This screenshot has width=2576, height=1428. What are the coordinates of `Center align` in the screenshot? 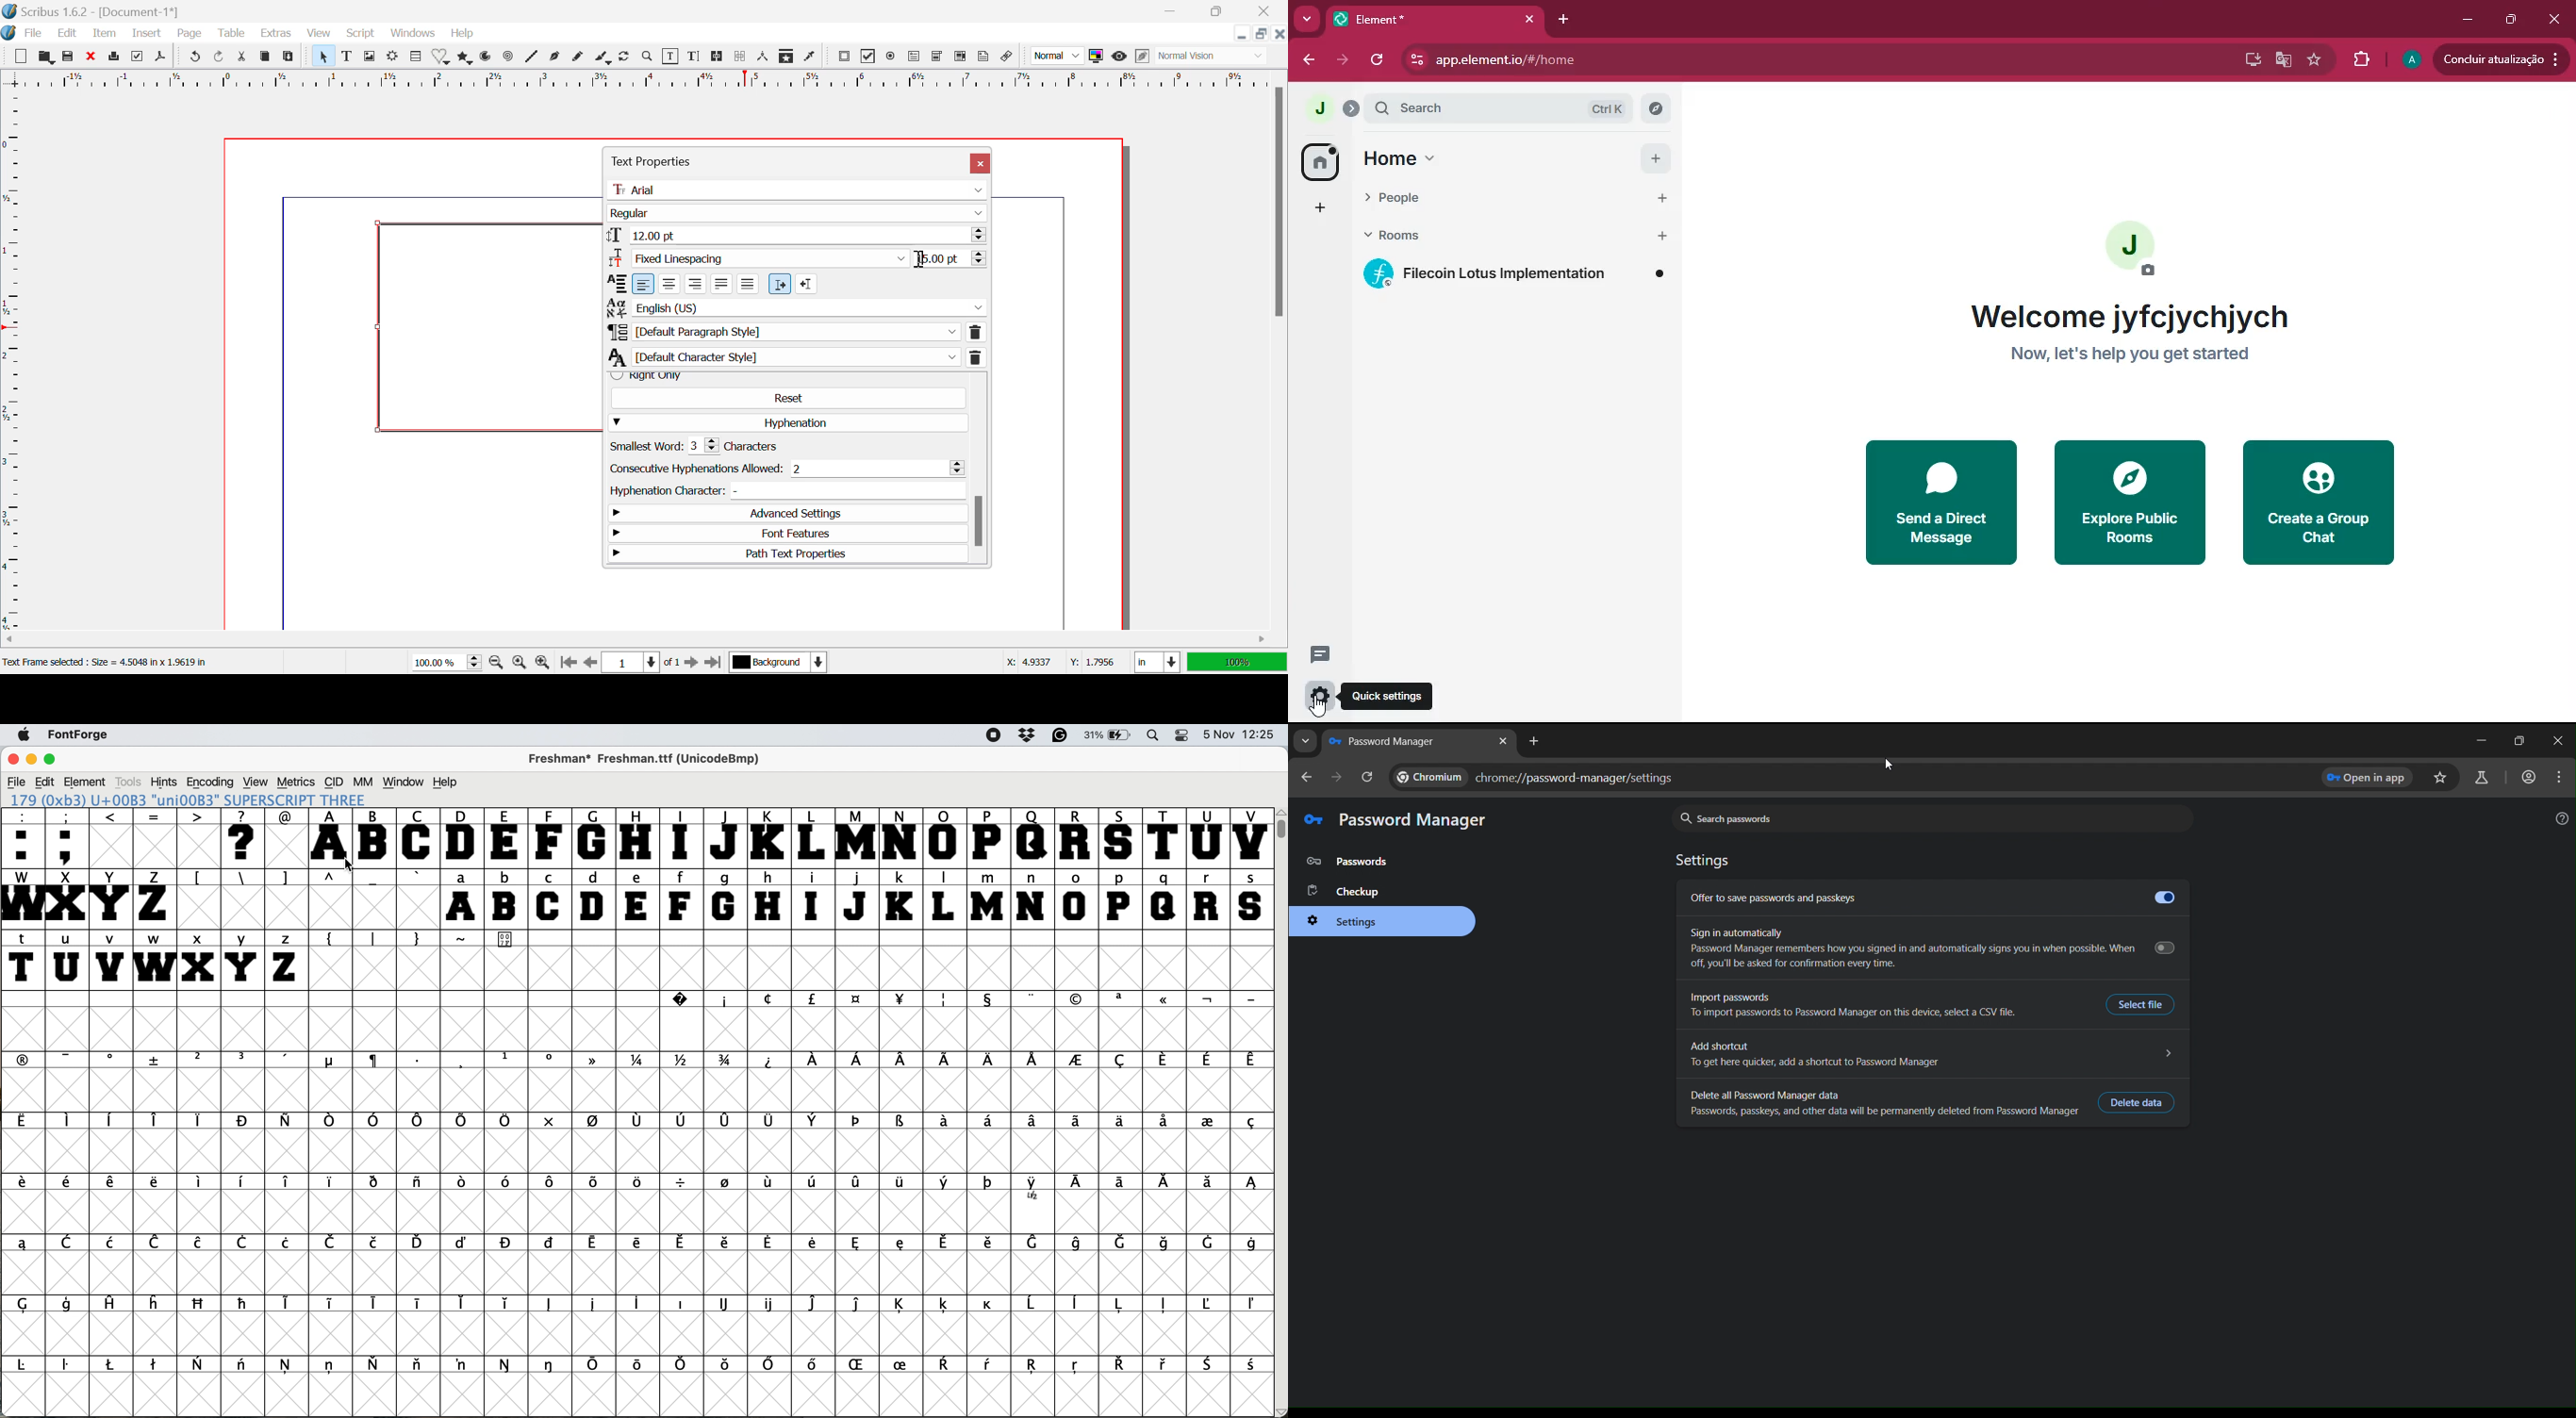 It's located at (669, 284).